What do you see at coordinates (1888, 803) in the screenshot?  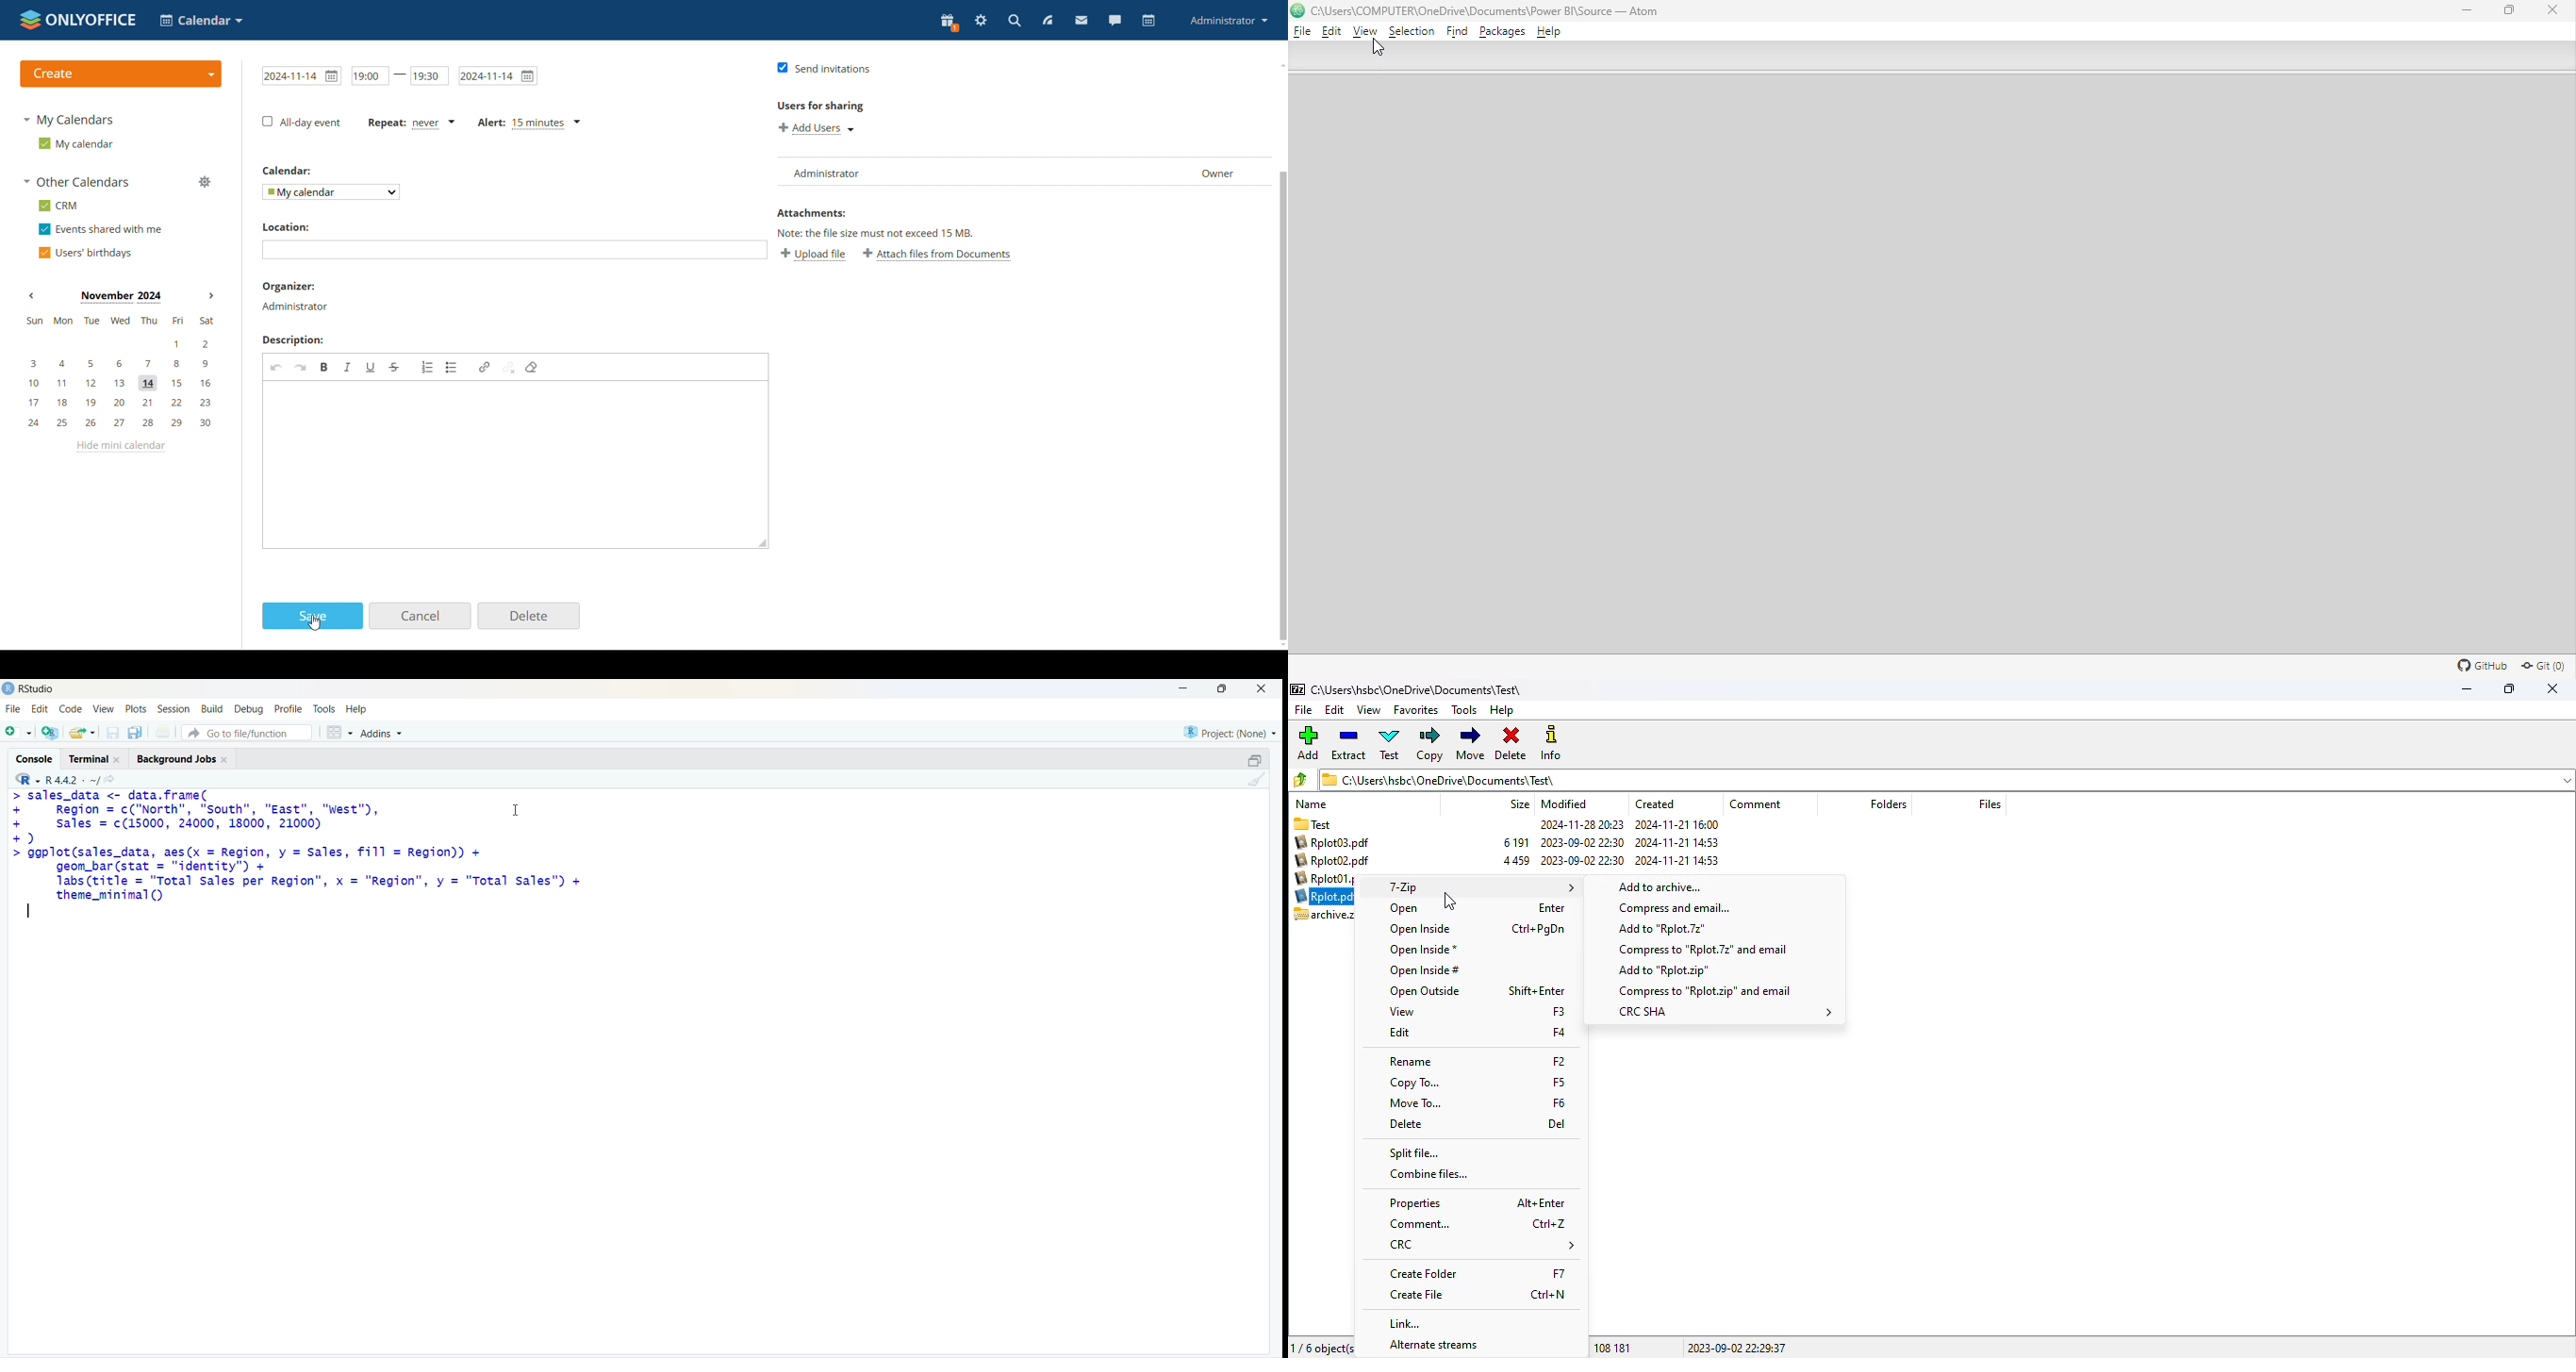 I see `folders` at bounding box center [1888, 803].